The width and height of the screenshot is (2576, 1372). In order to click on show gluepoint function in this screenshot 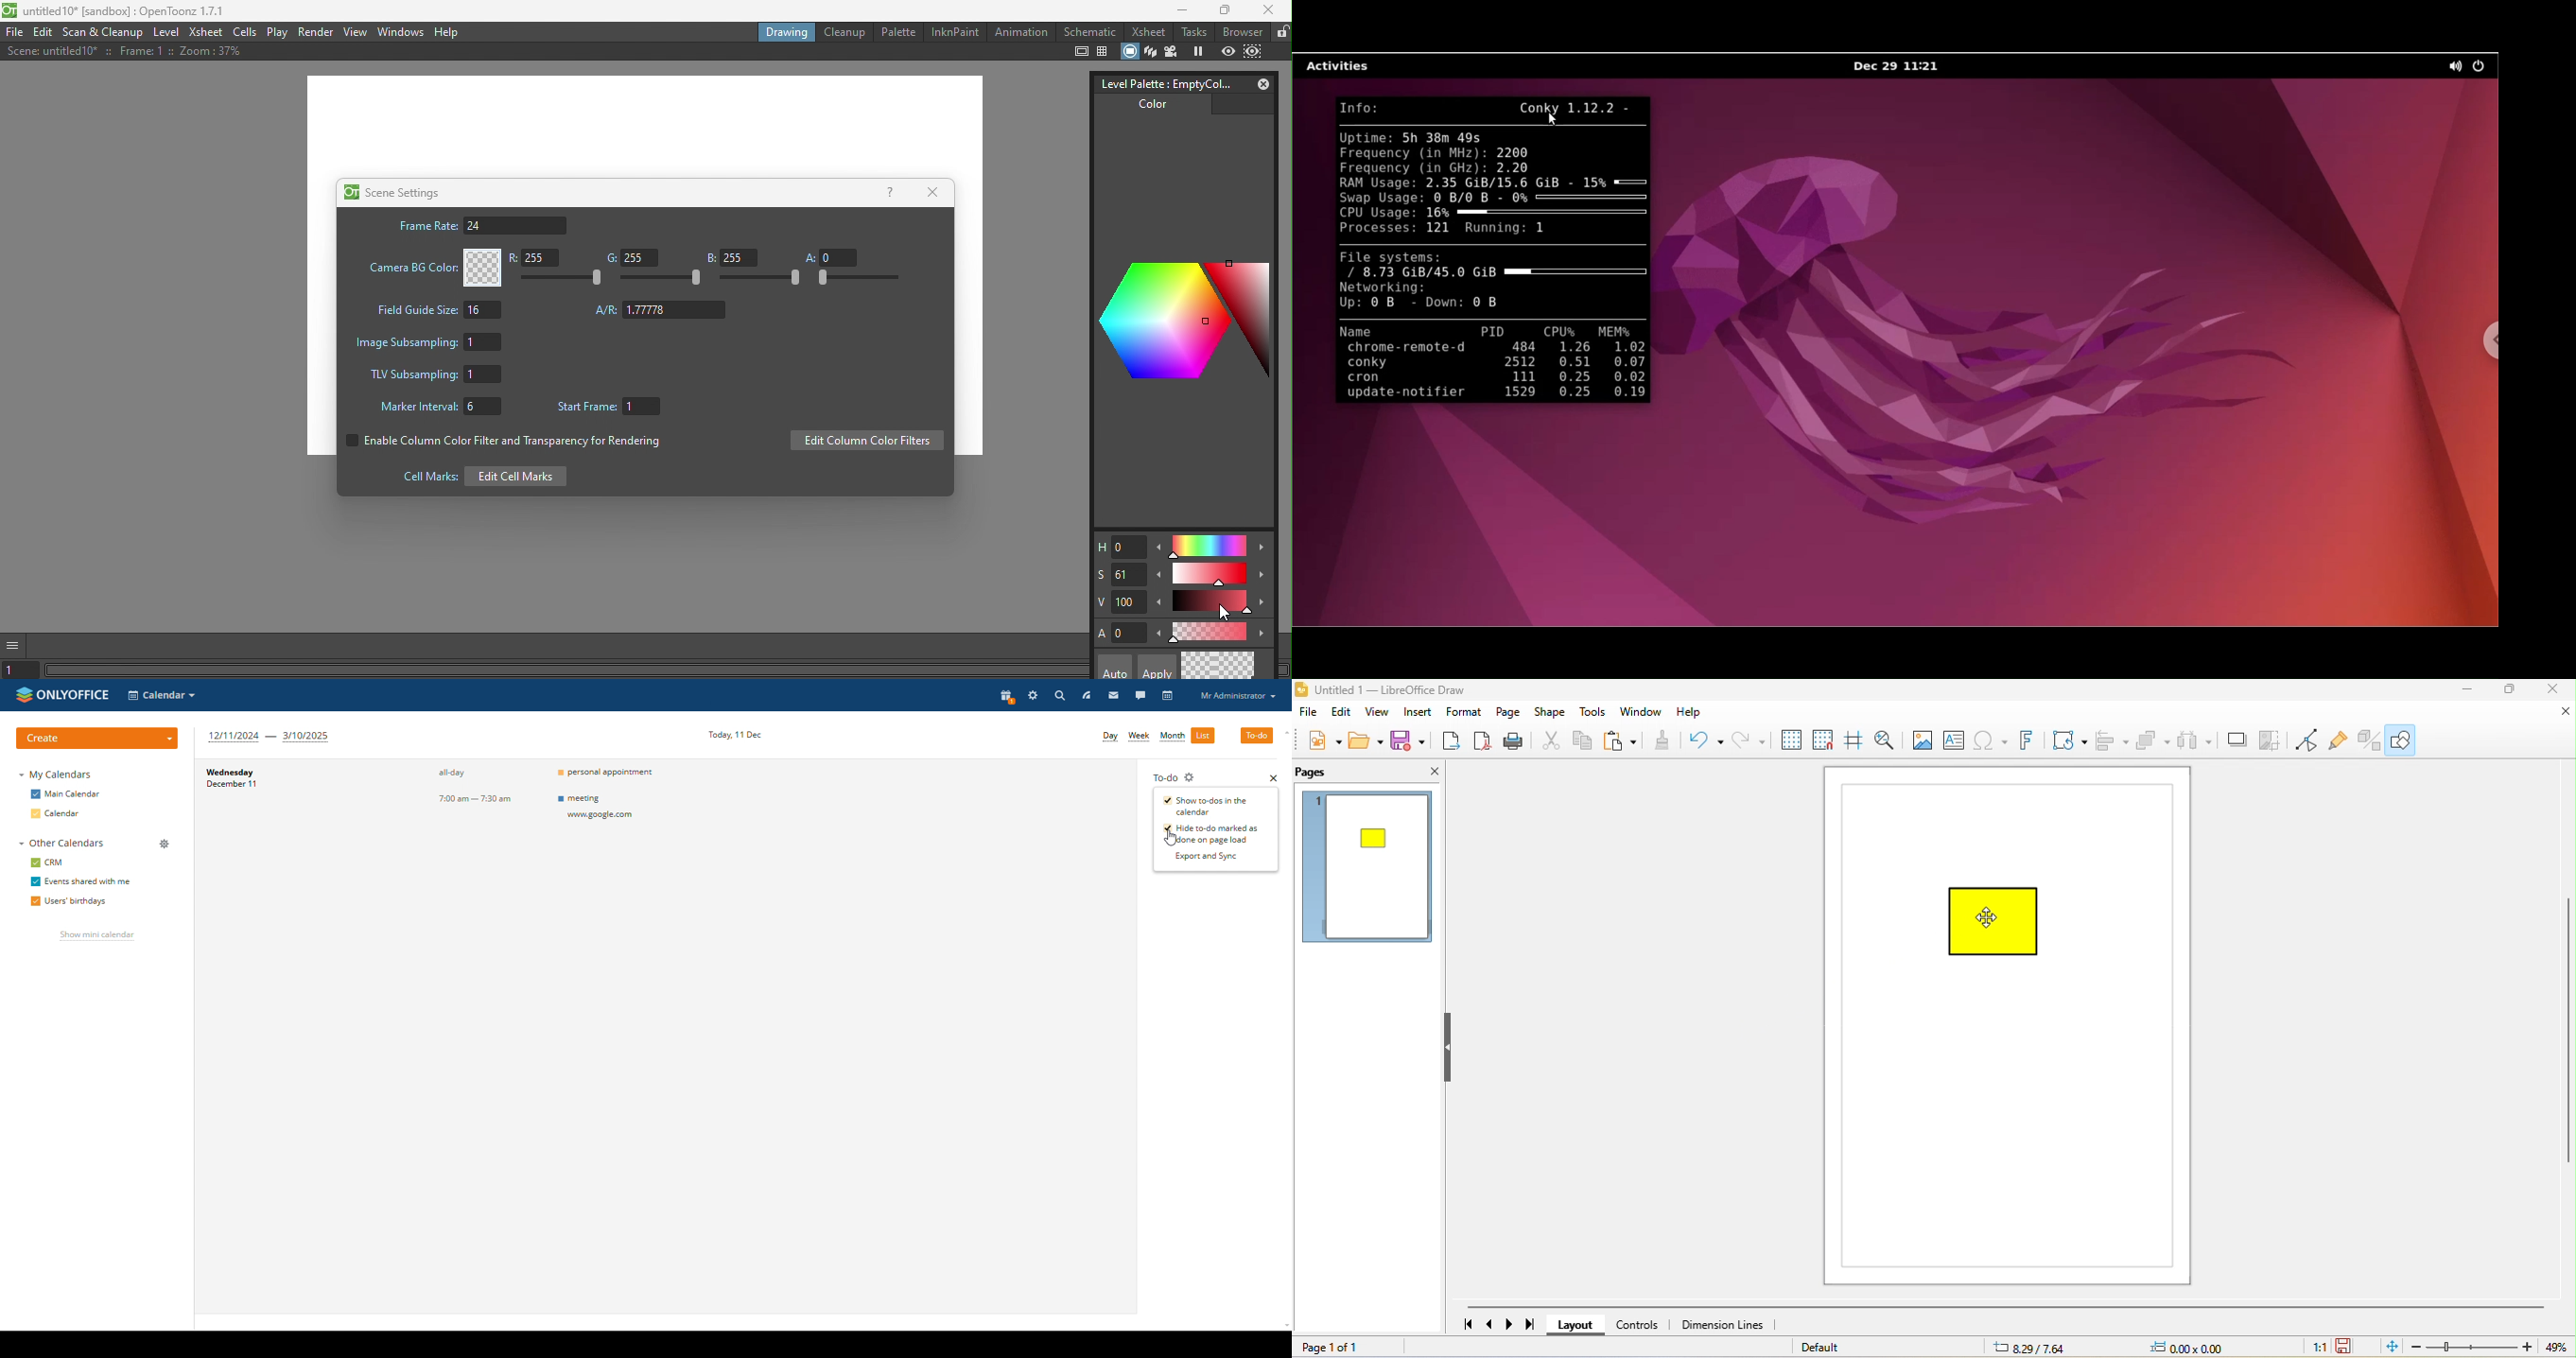, I will do `click(2339, 739)`.